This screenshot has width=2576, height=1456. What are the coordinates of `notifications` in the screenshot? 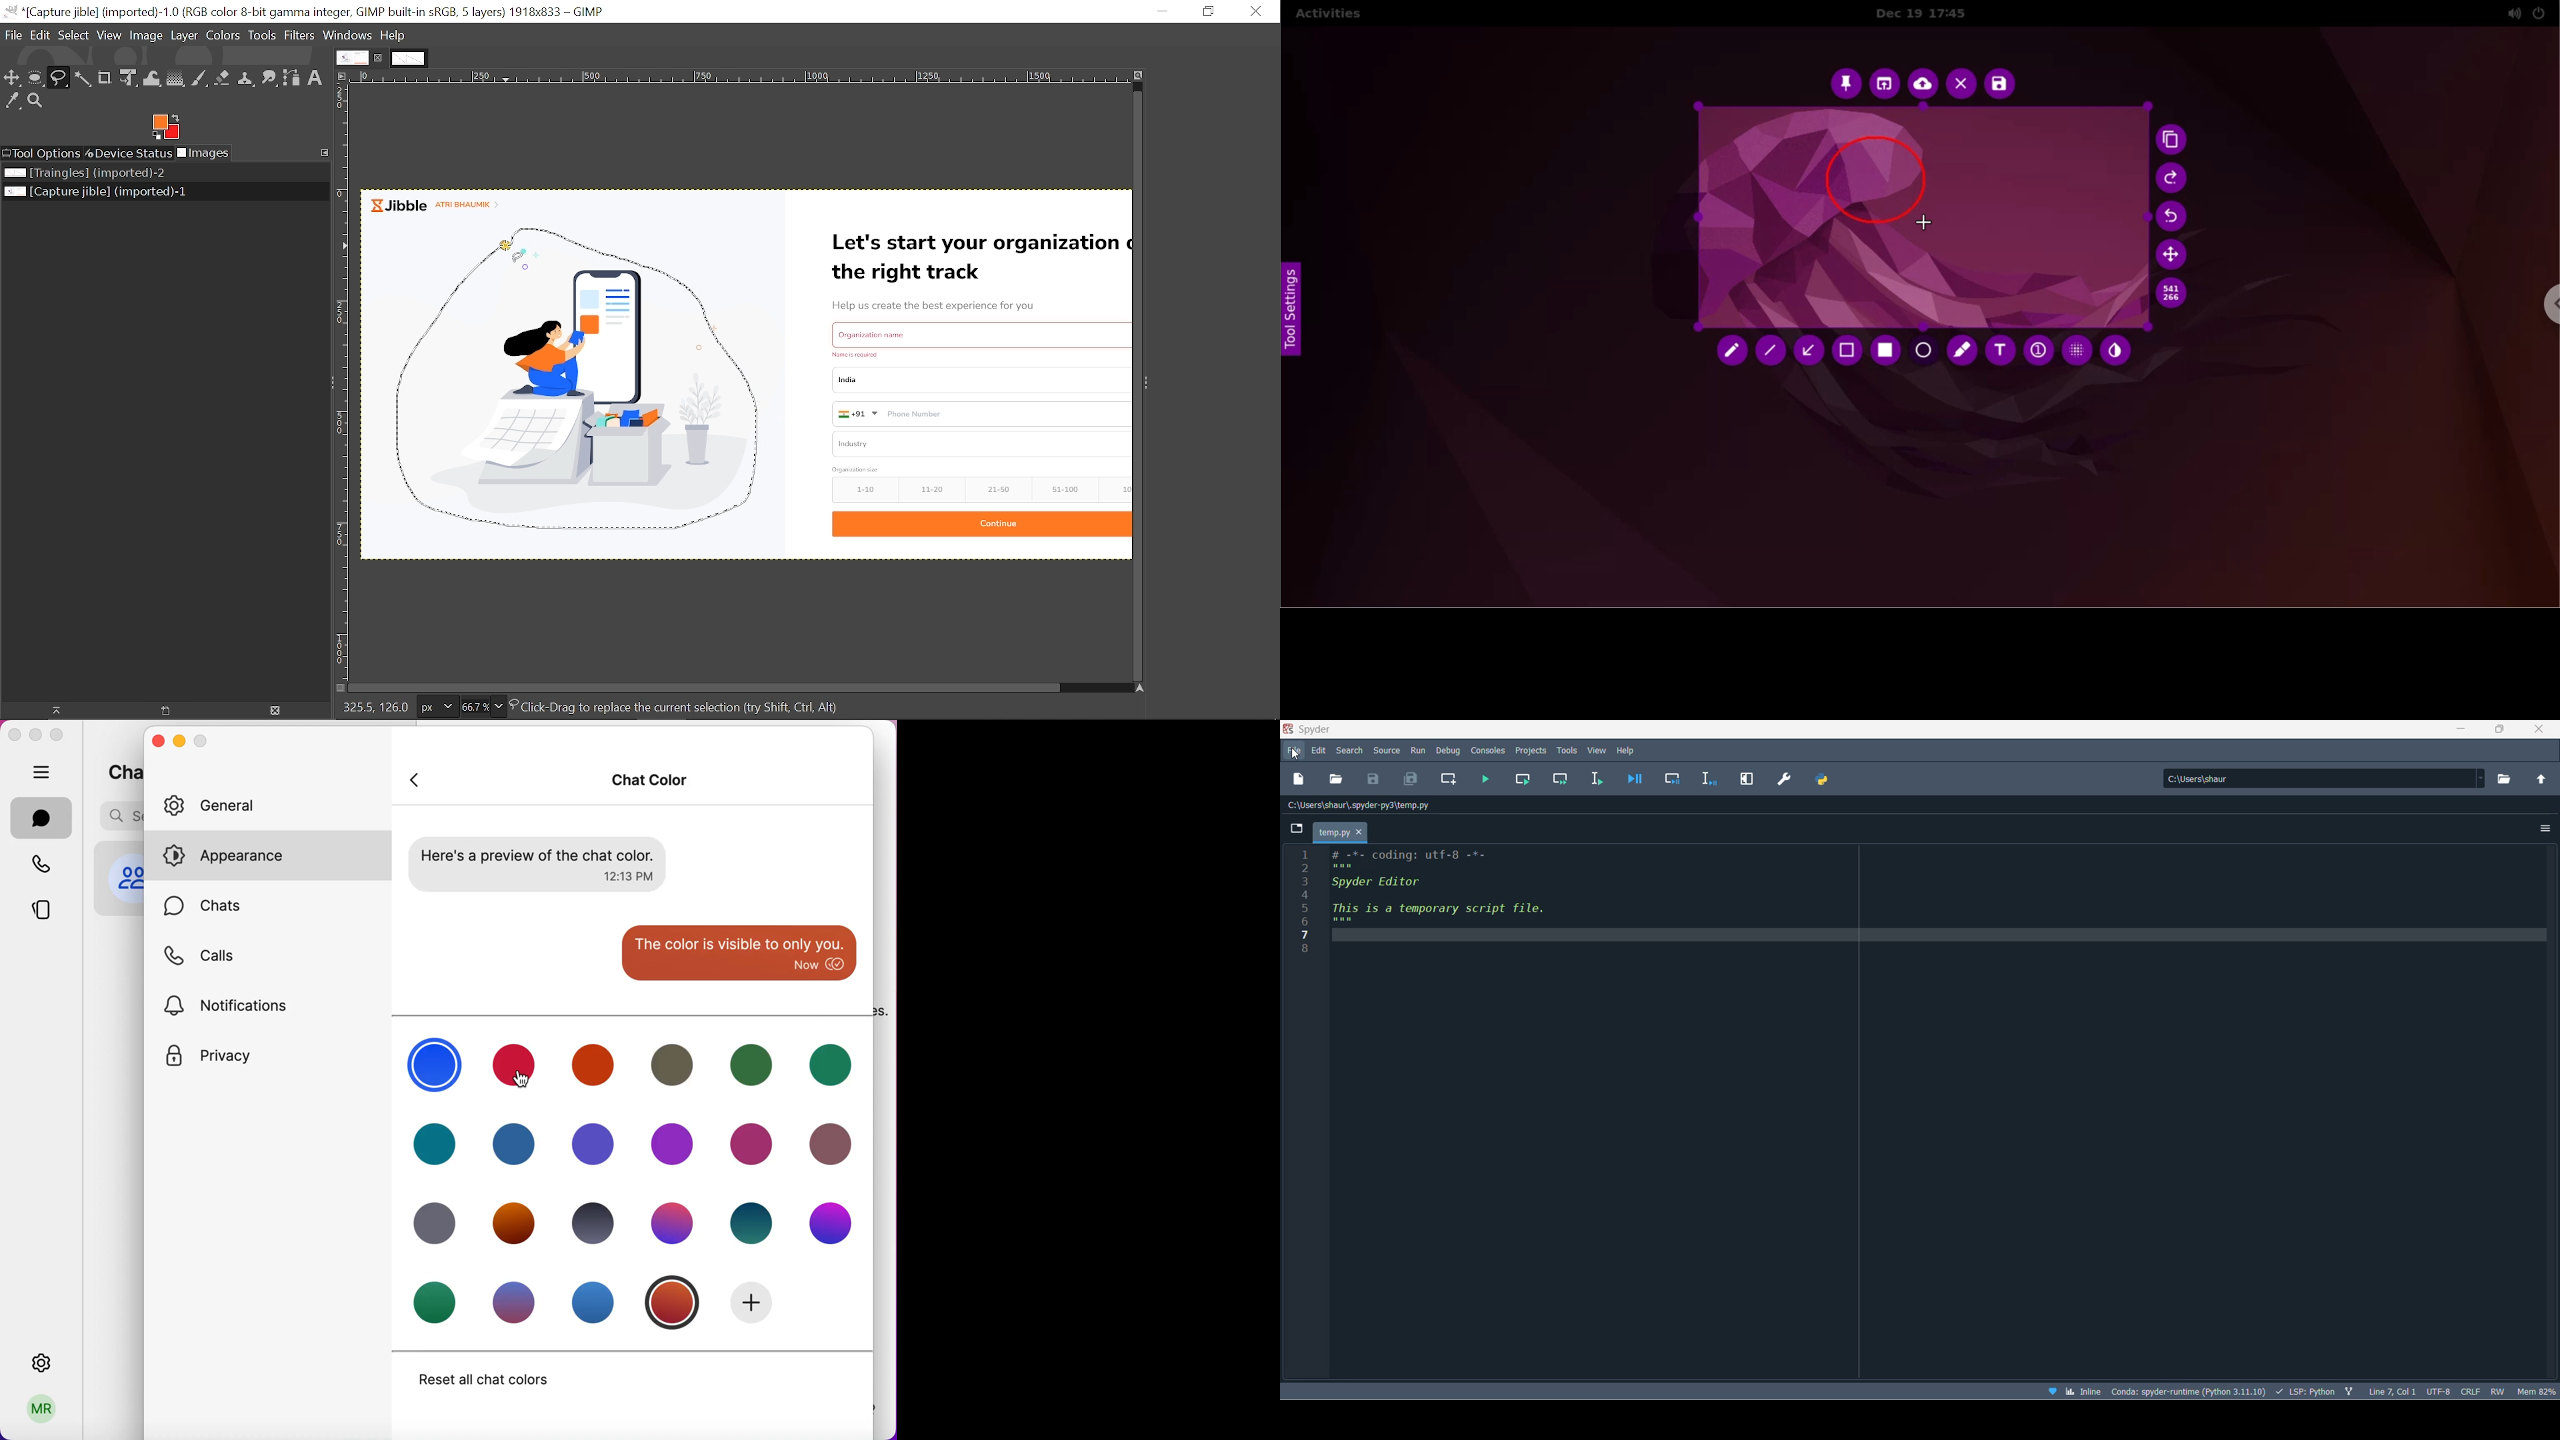 It's located at (232, 1004).